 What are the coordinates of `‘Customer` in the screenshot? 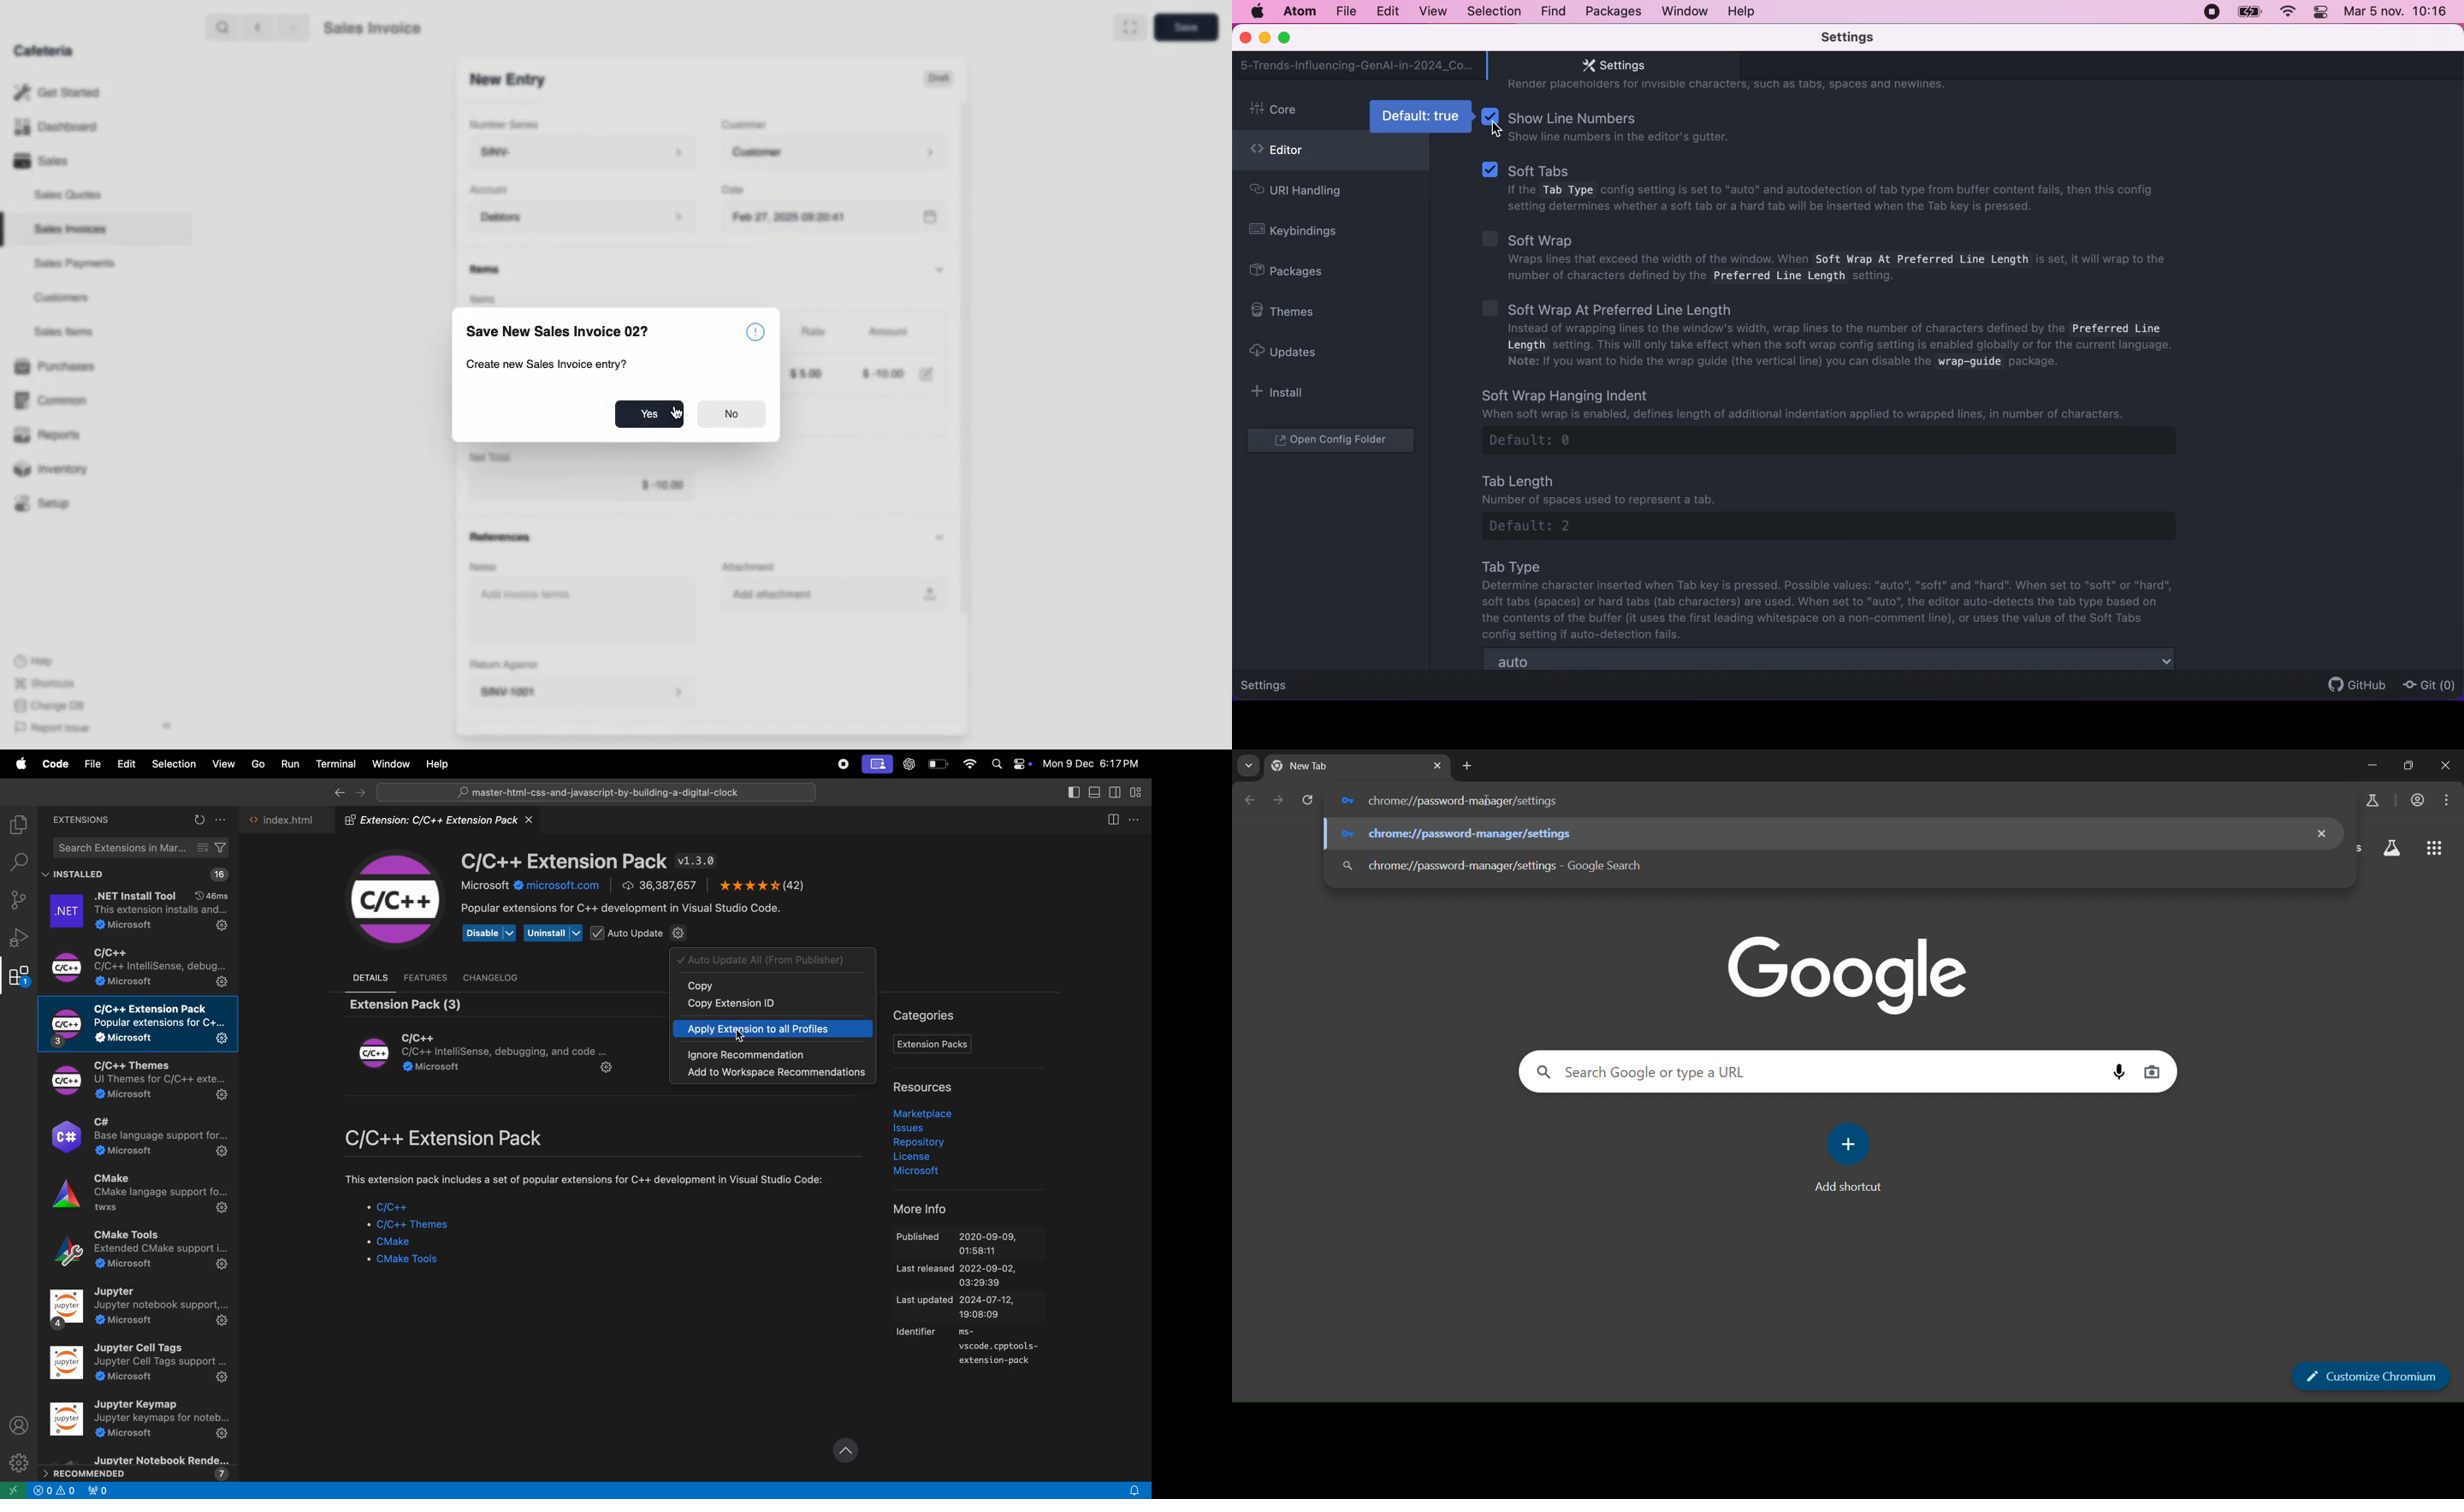 It's located at (748, 125).